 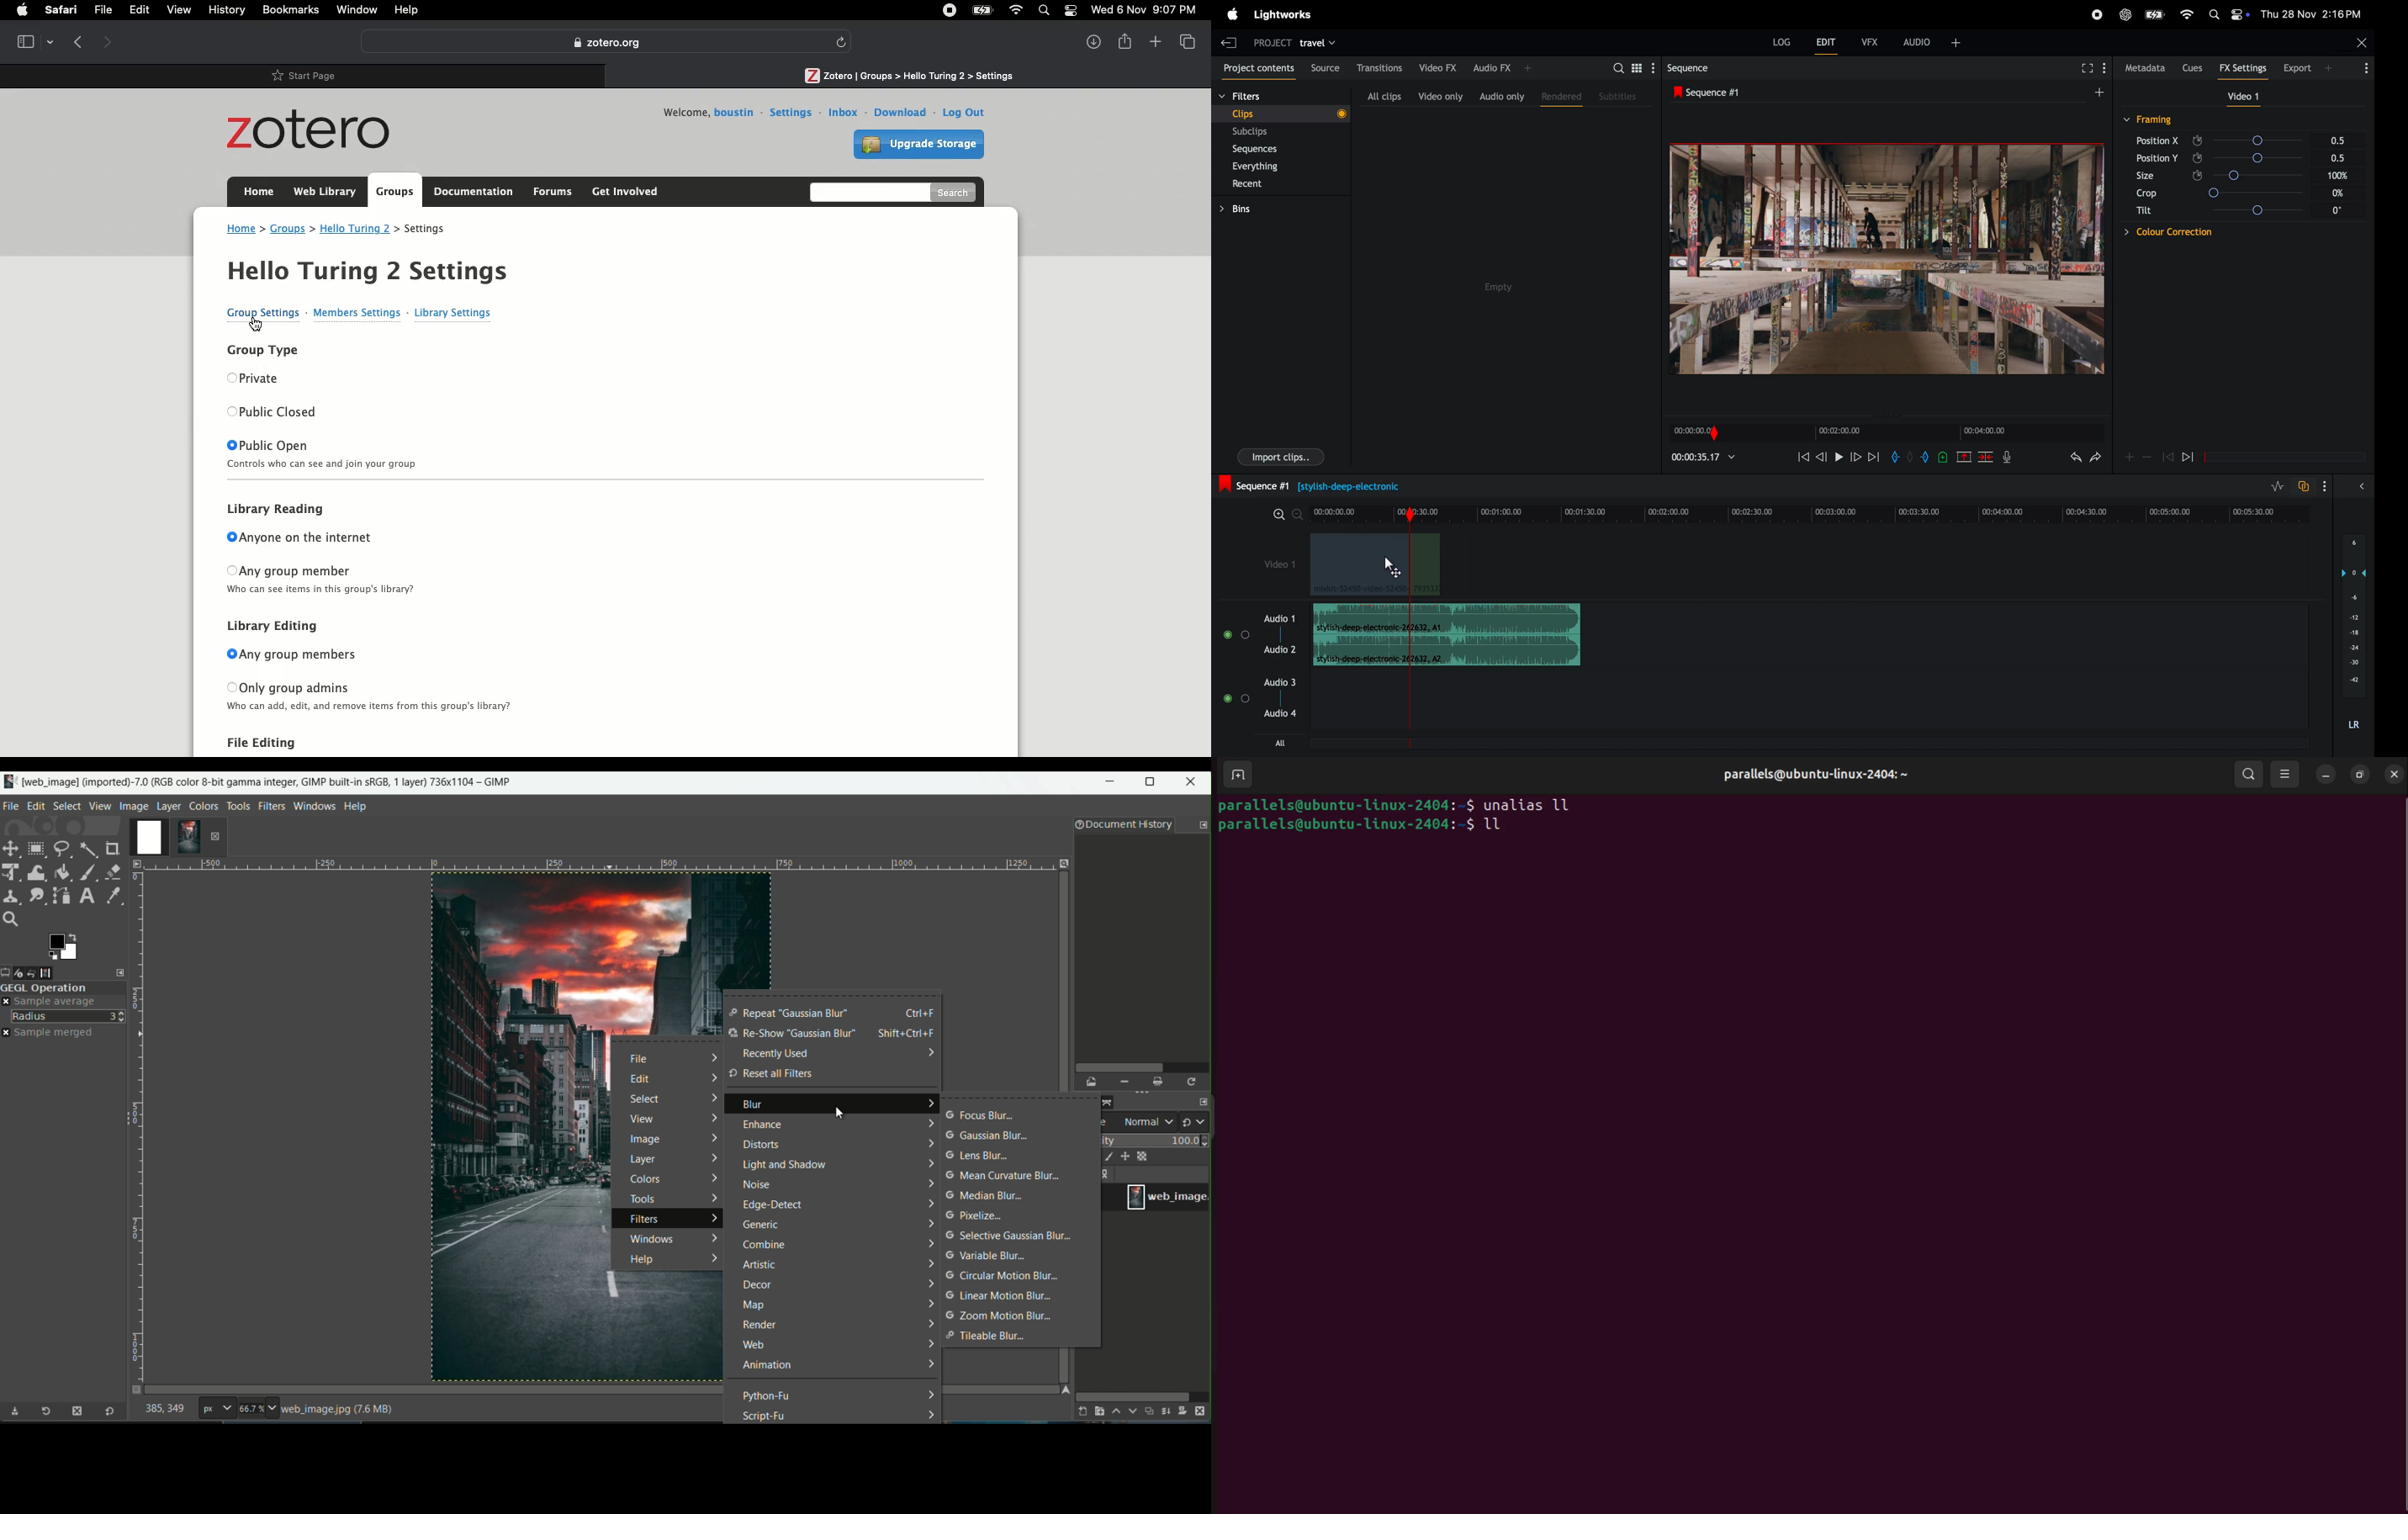 I want to click on paintbrush tool, so click(x=88, y=871).